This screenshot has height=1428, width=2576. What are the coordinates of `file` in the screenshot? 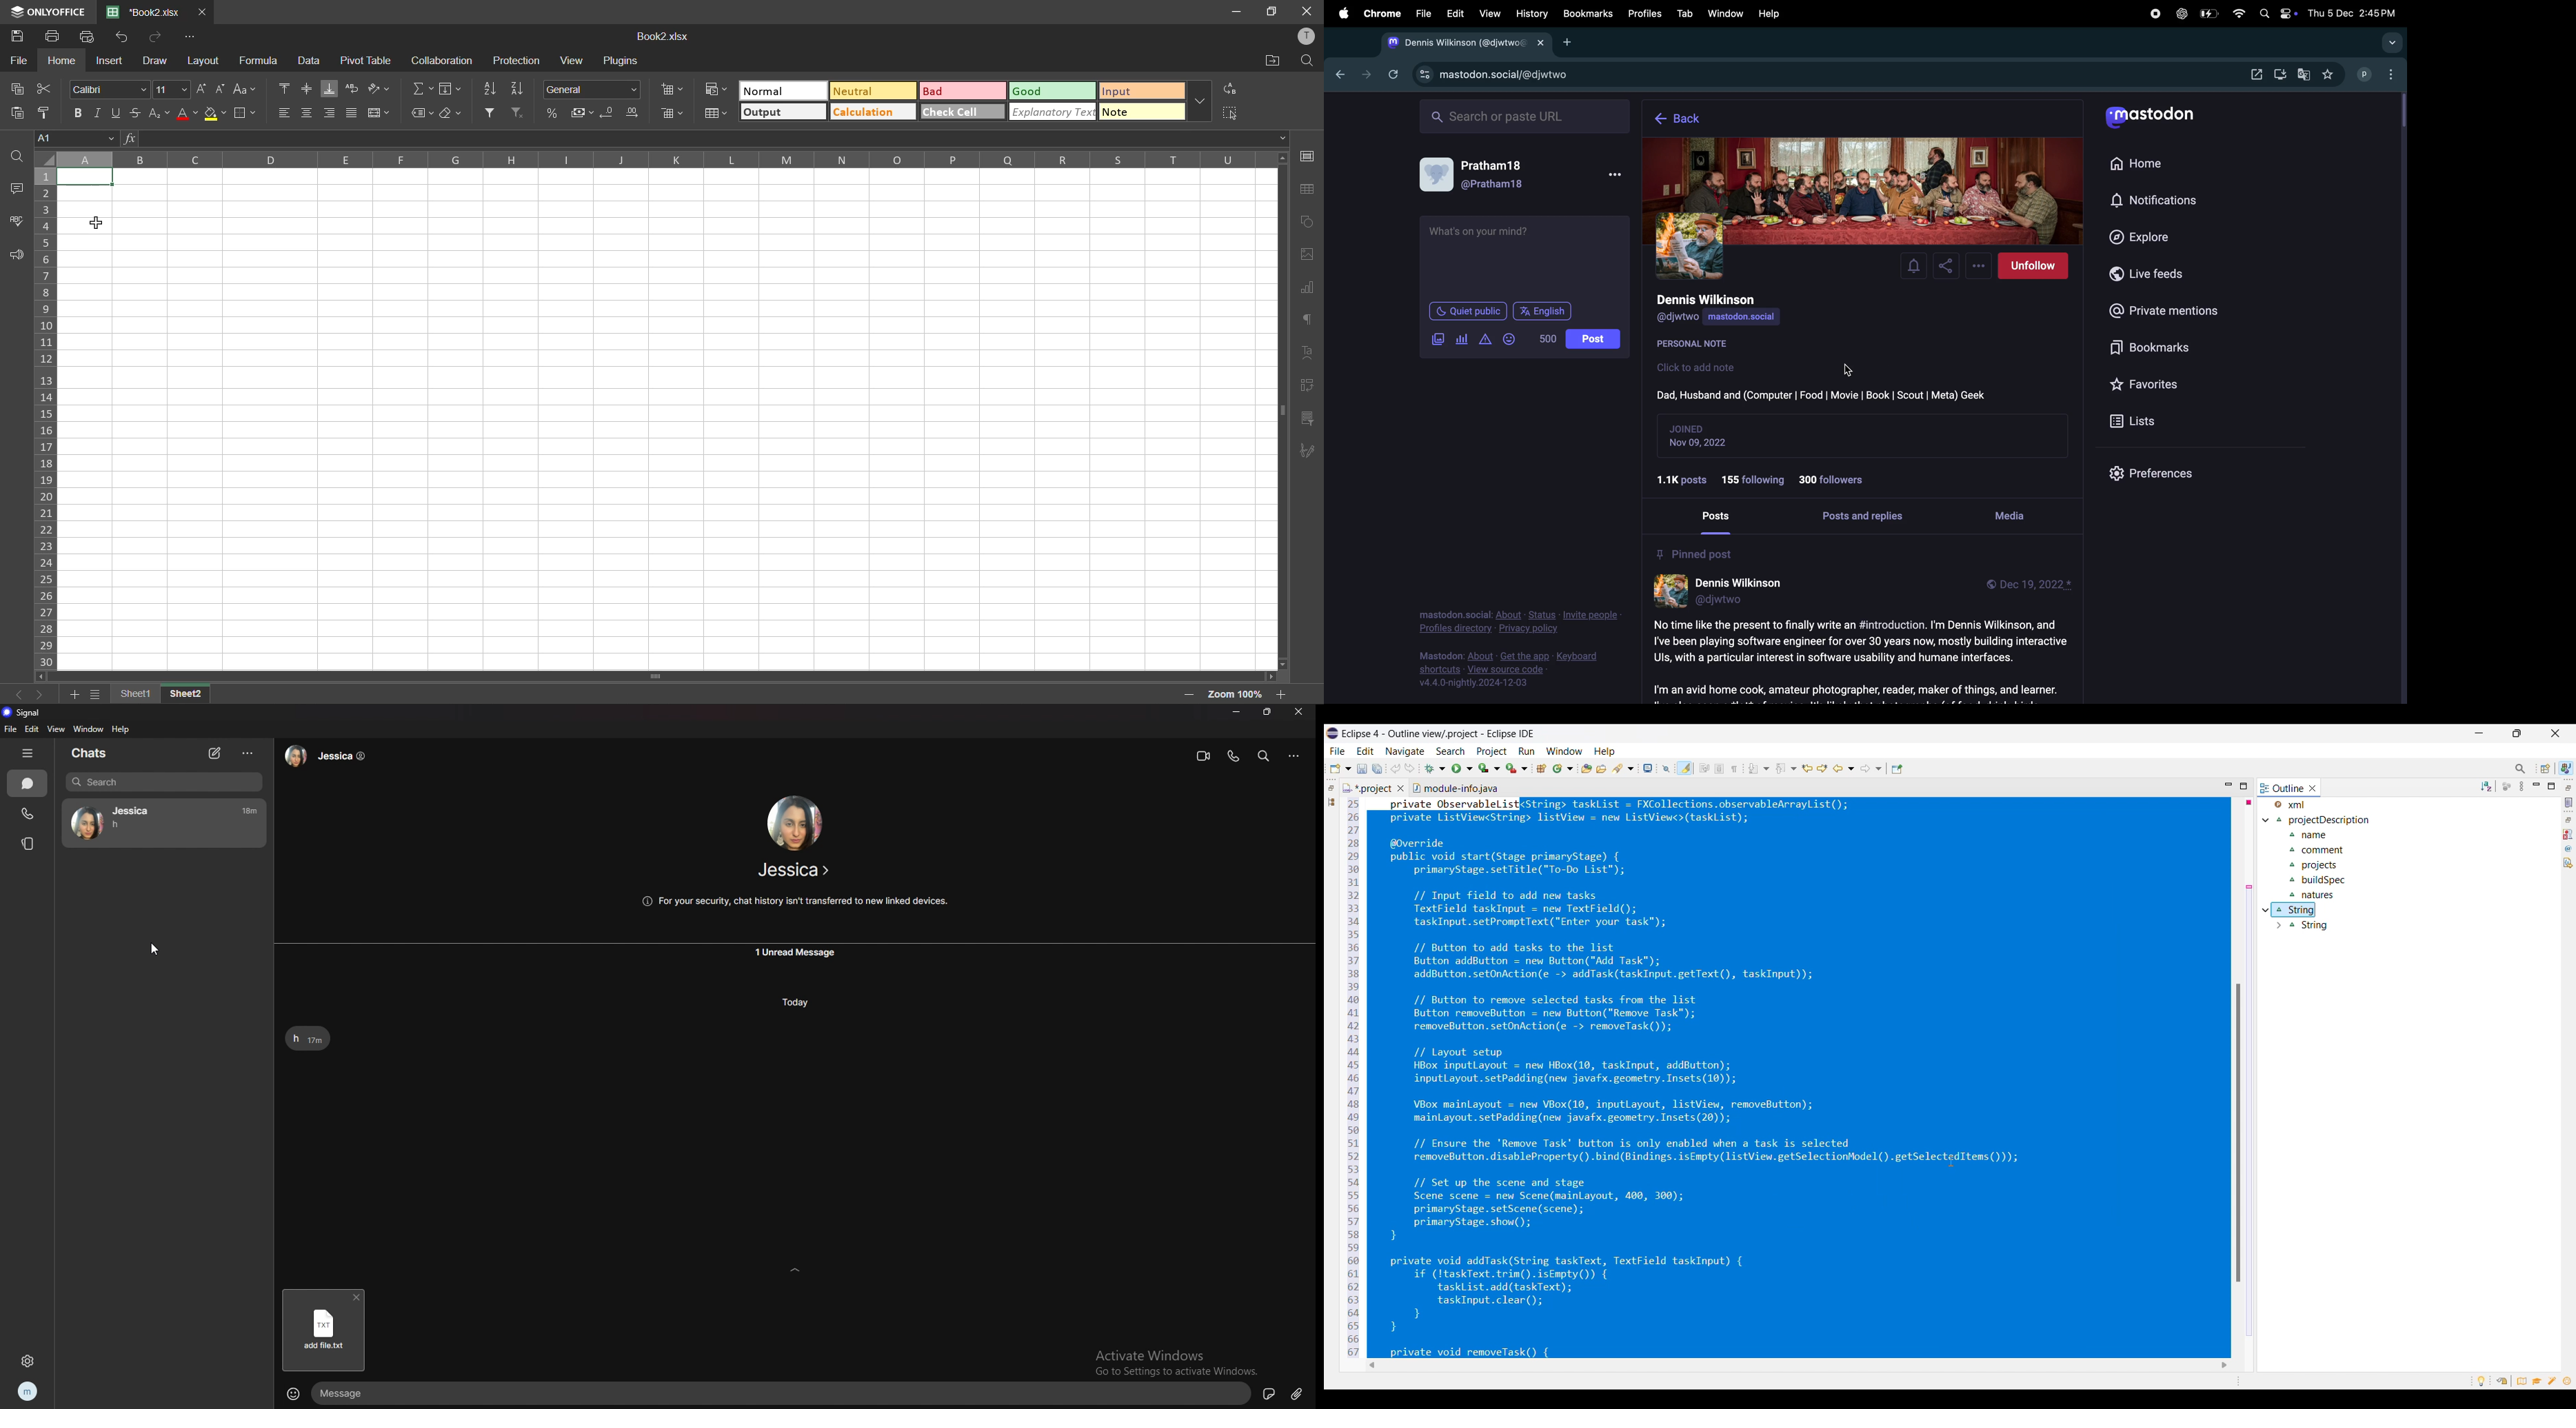 It's located at (1423, 14).